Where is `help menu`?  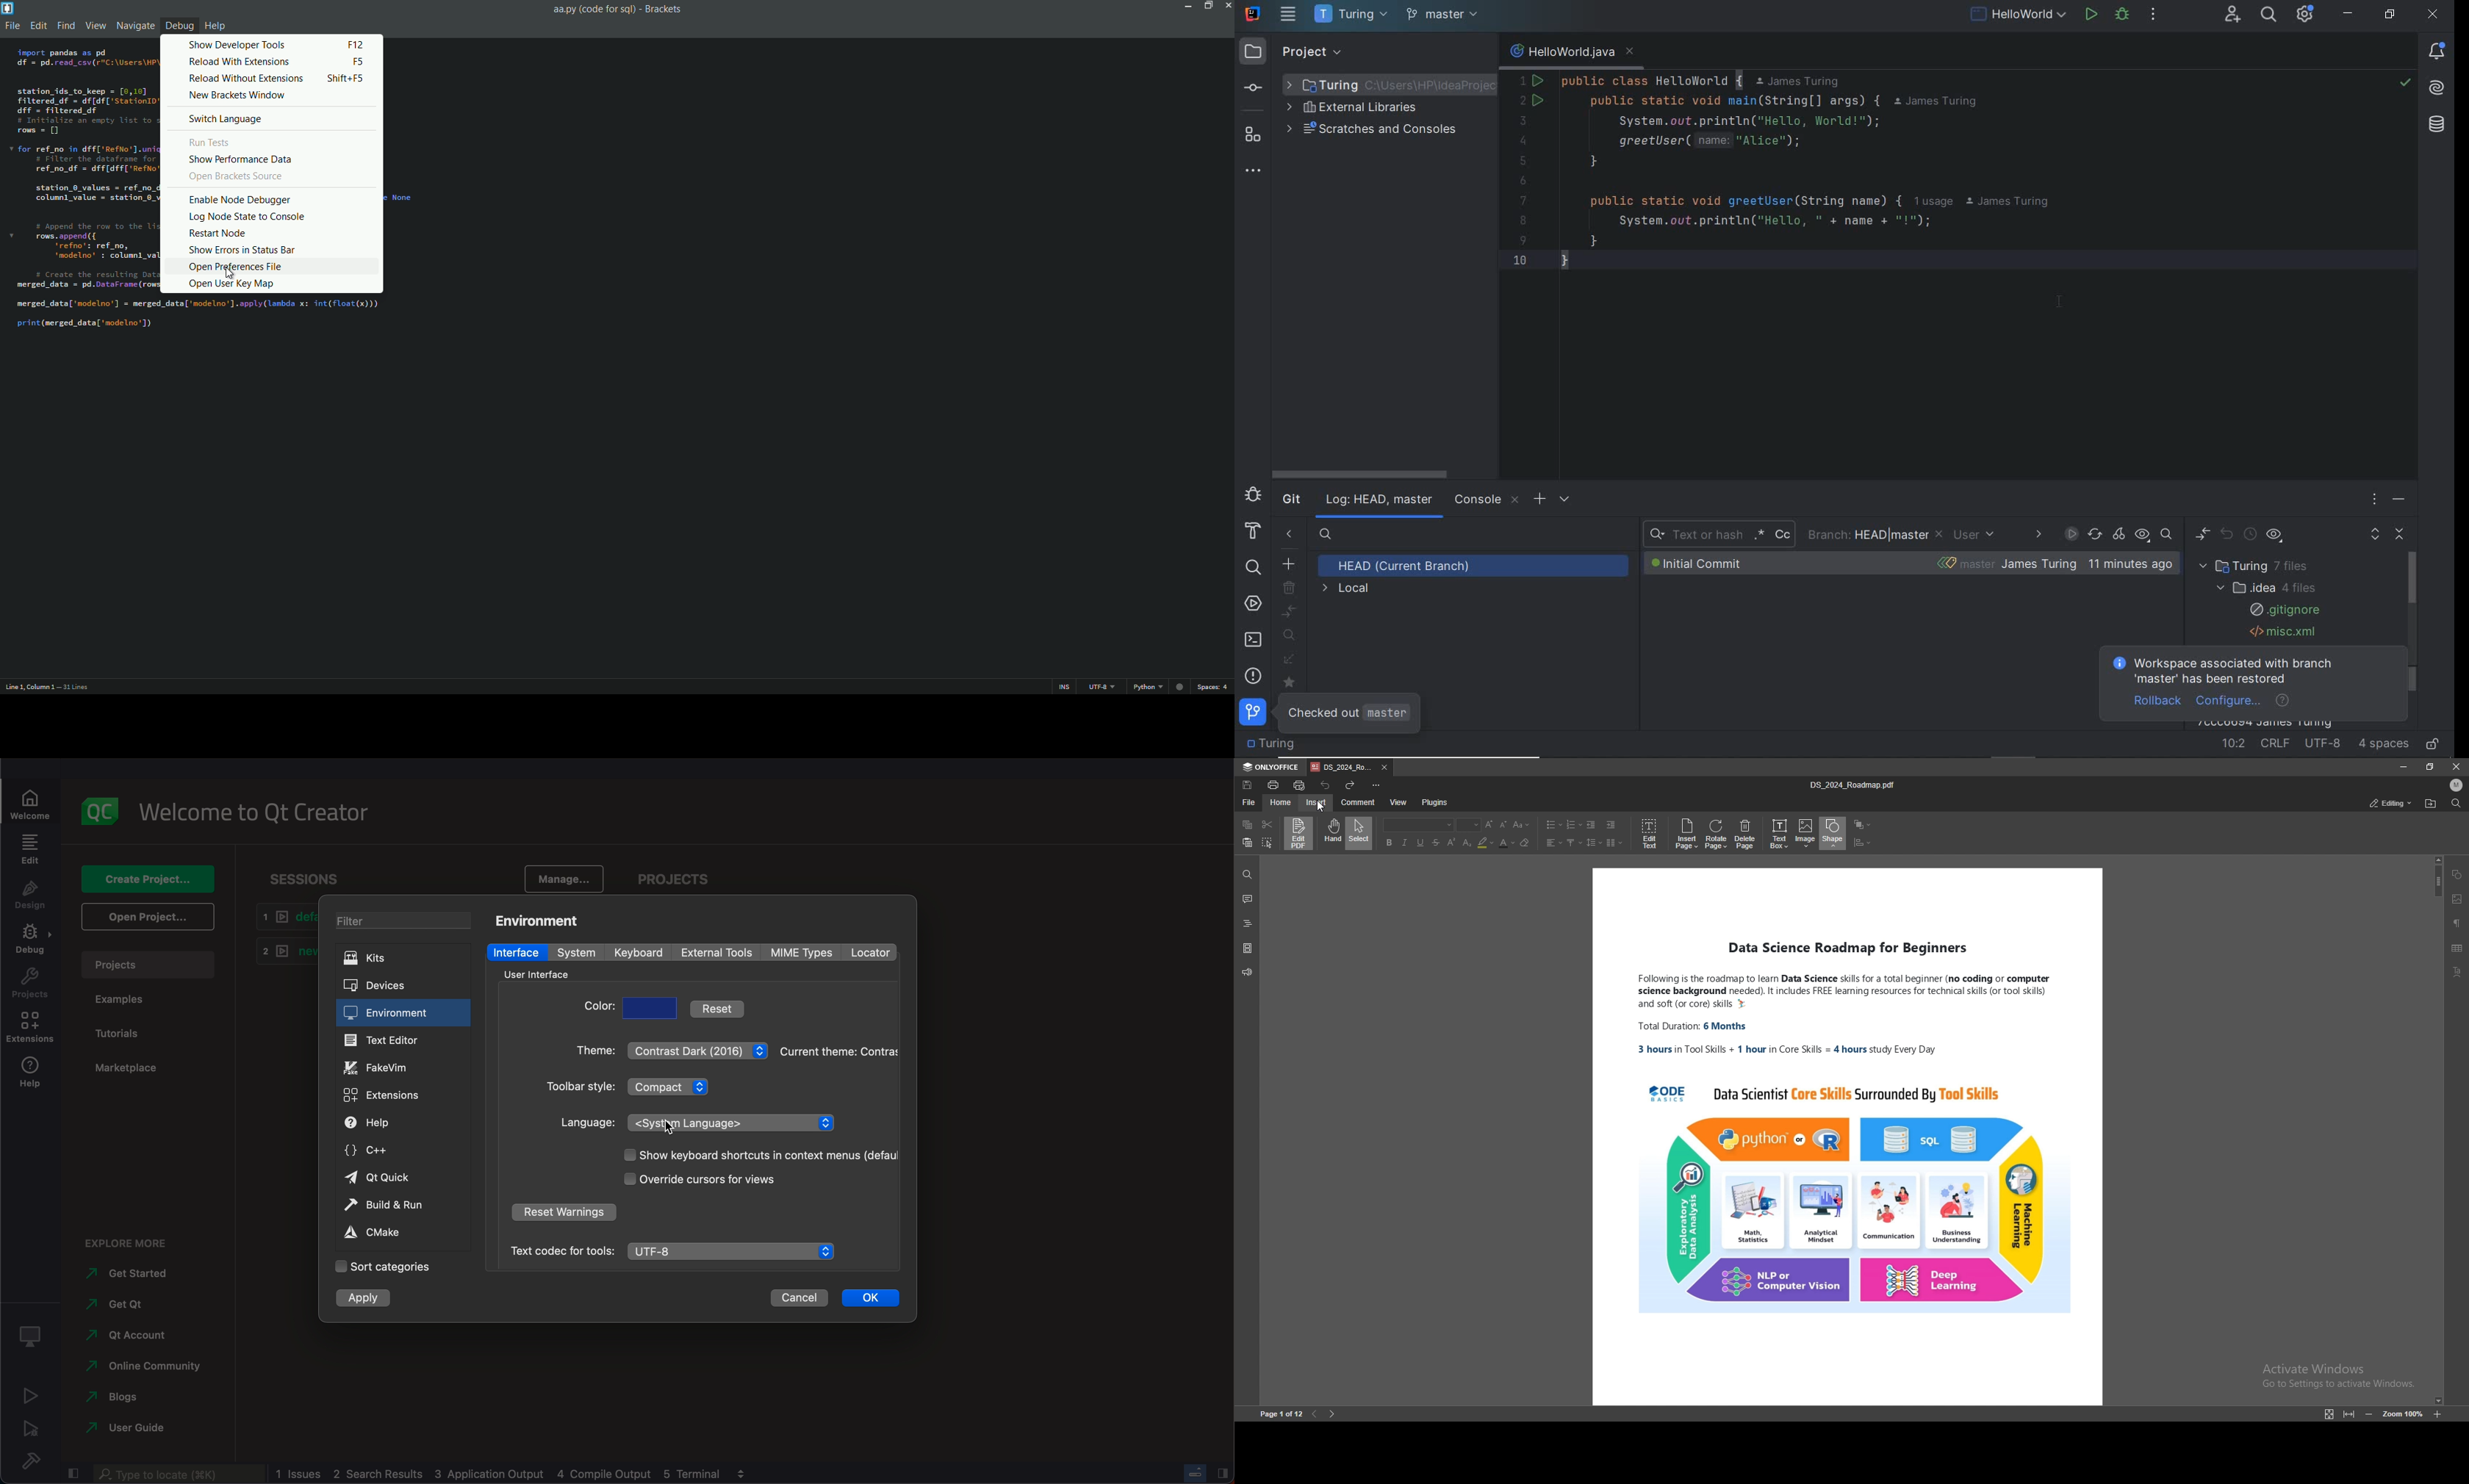 help menu is located at coordinates (216, 26).